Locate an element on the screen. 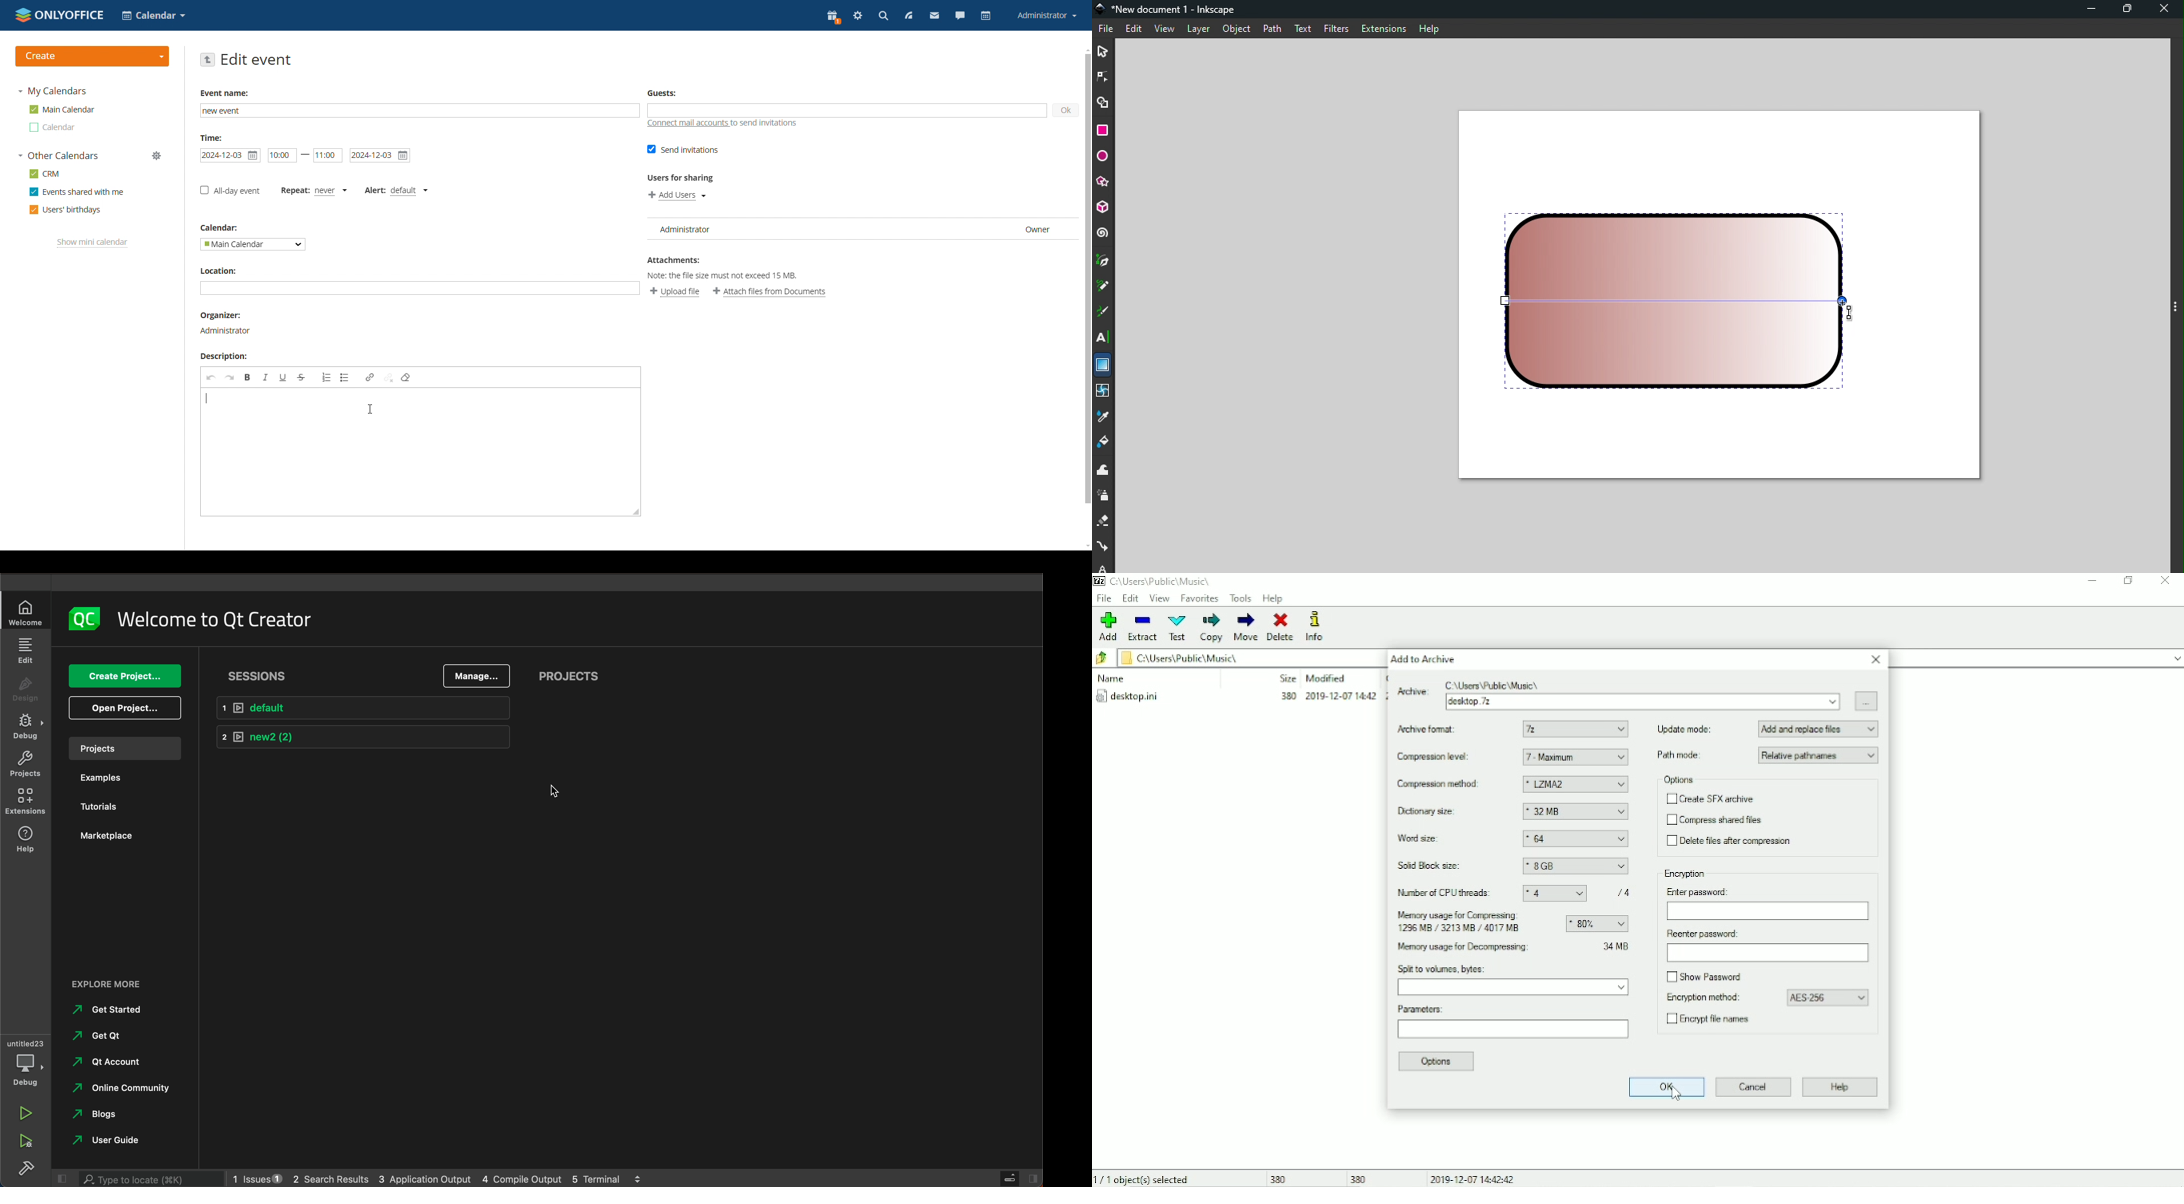  Size is located at coordinates (1287, 678).